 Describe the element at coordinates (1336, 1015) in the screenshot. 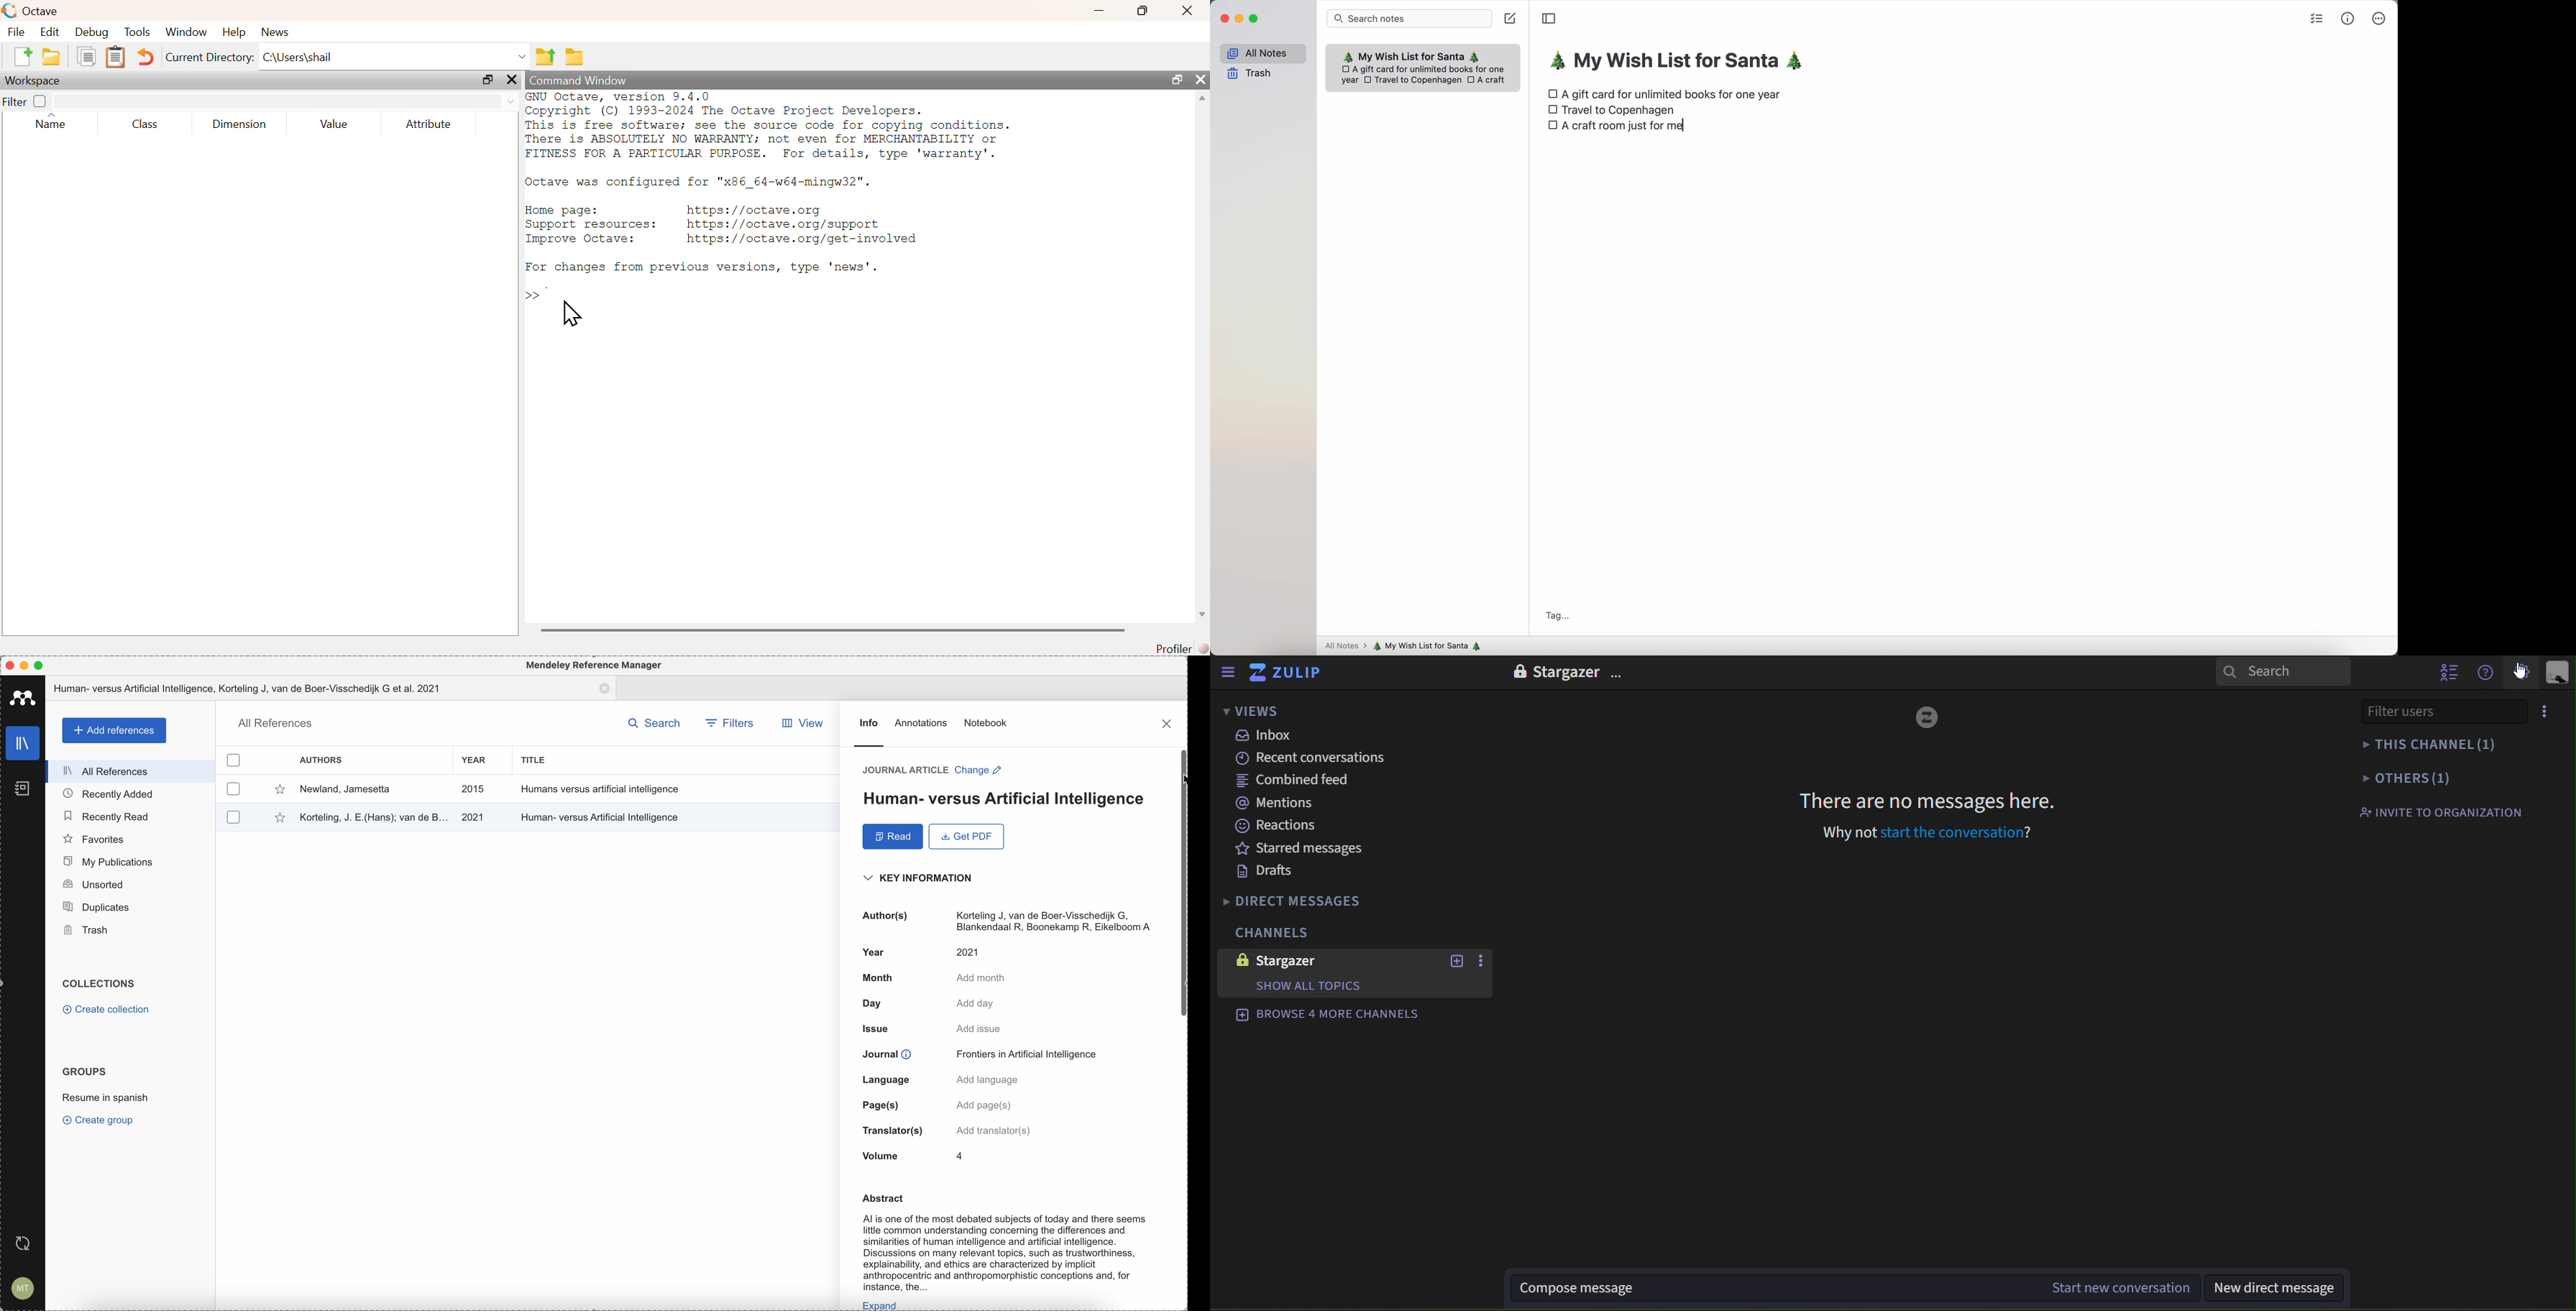

I see `browse 4 more channels` at that location.